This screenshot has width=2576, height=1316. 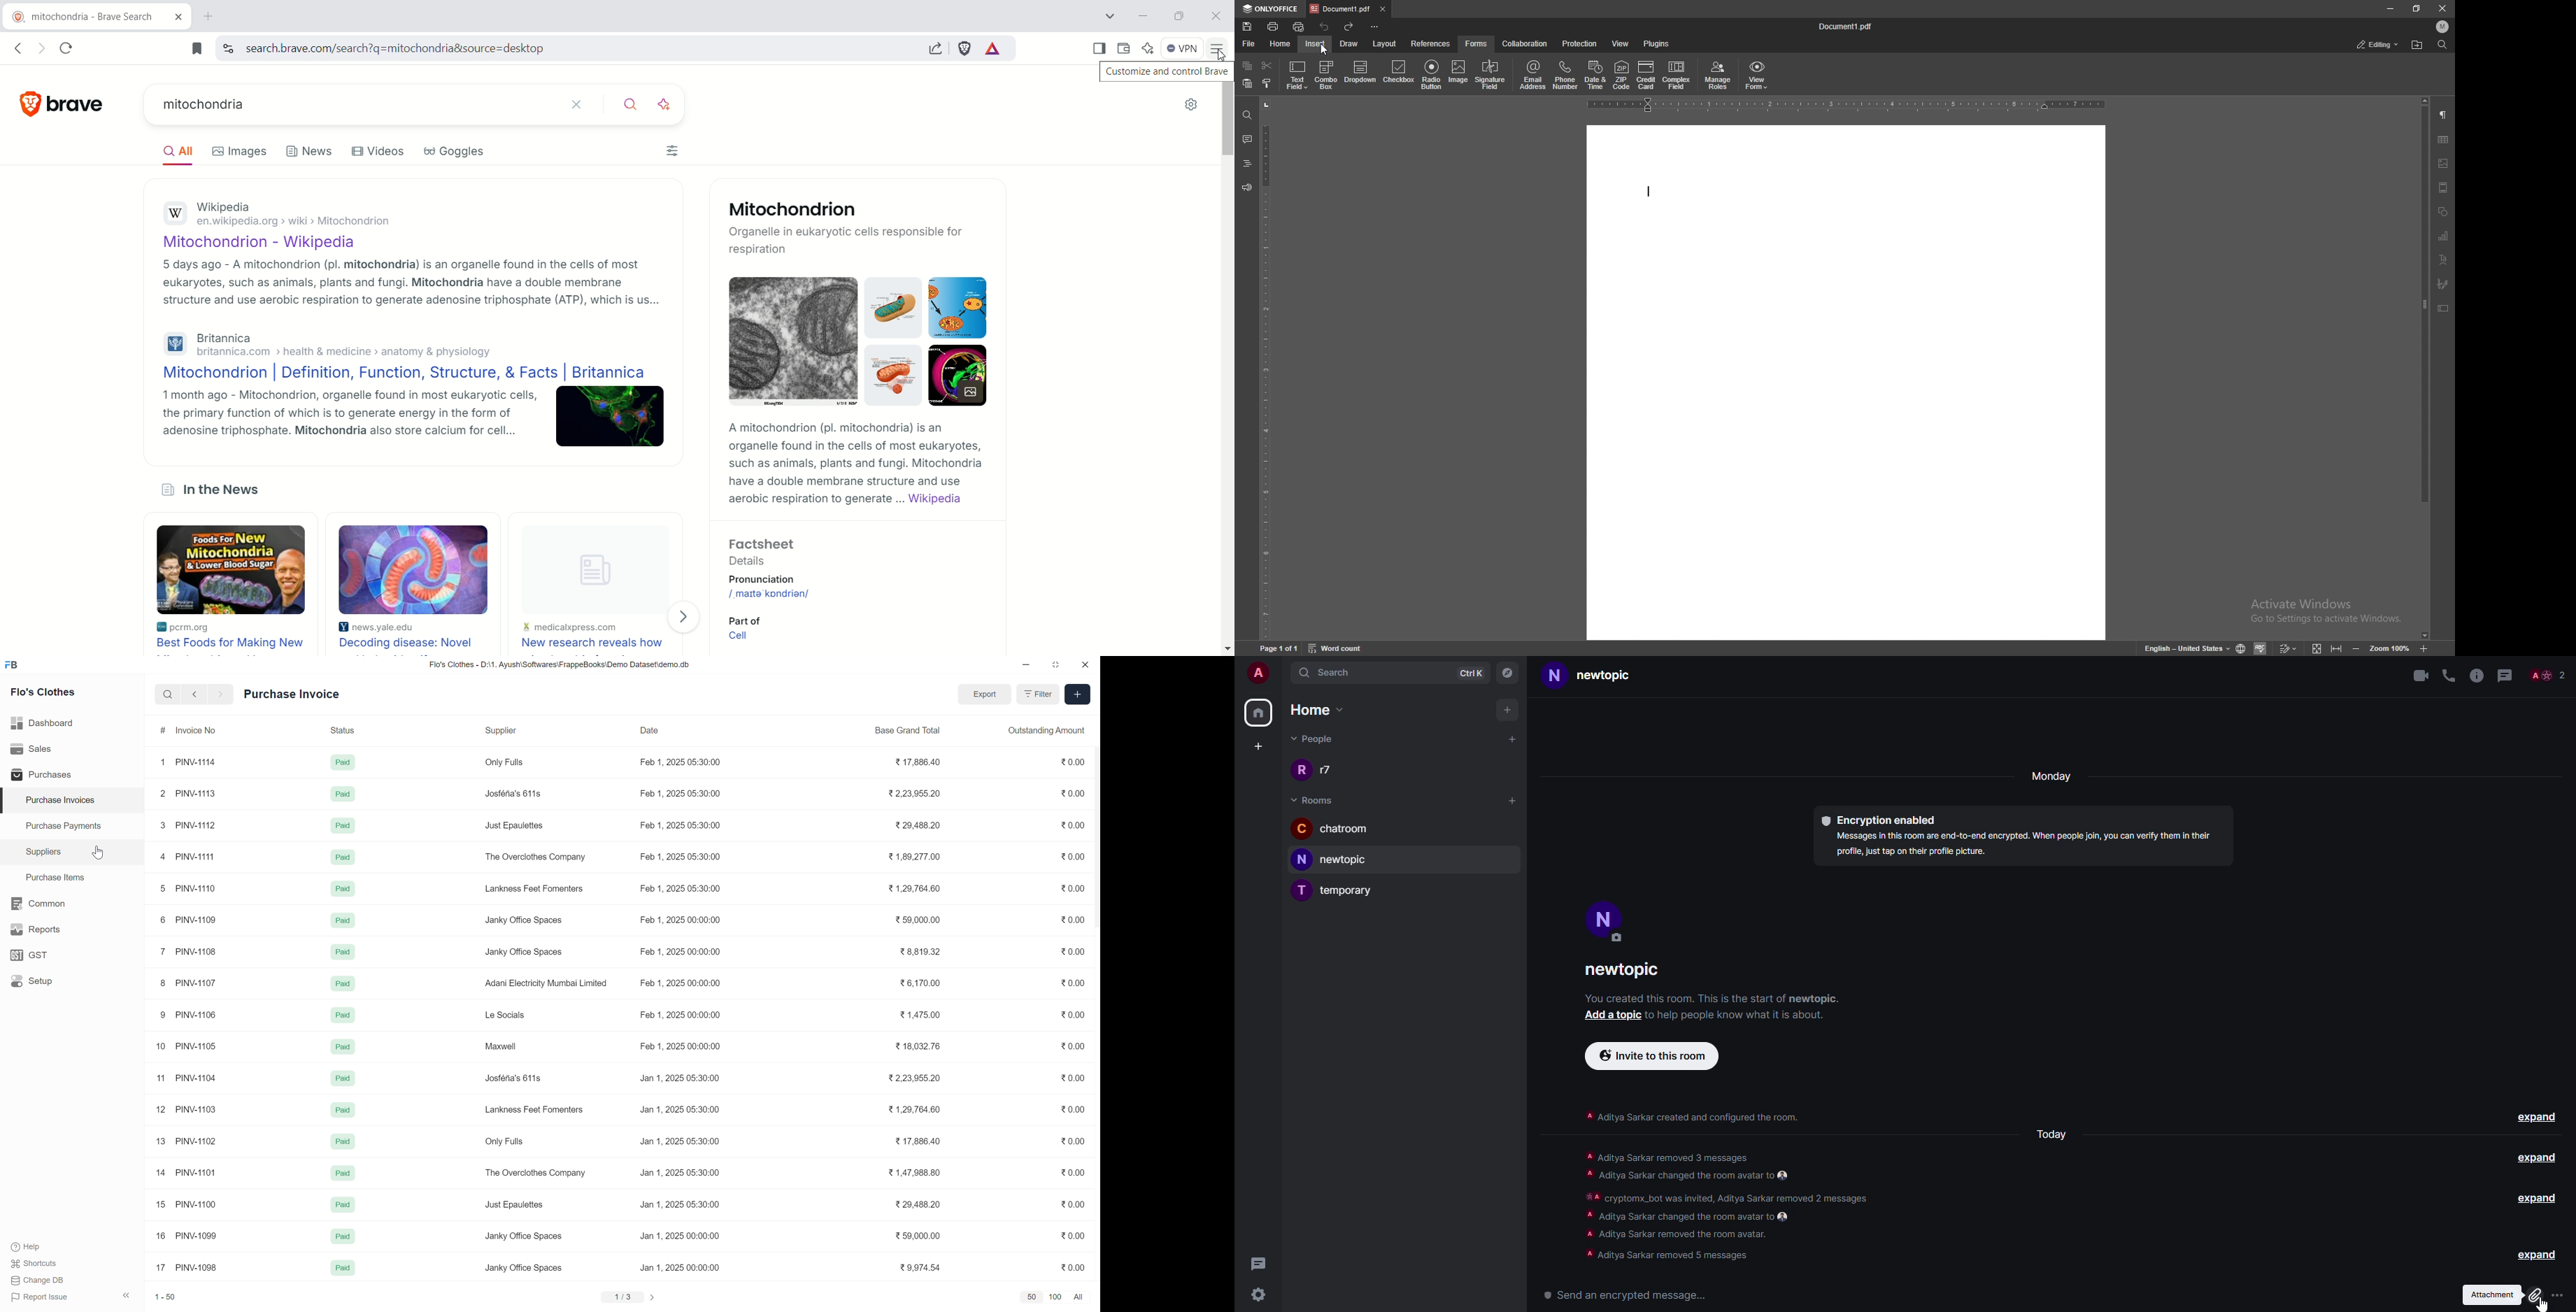 I want to click on 13 PINV-1102, so click(x=187, y=1141).